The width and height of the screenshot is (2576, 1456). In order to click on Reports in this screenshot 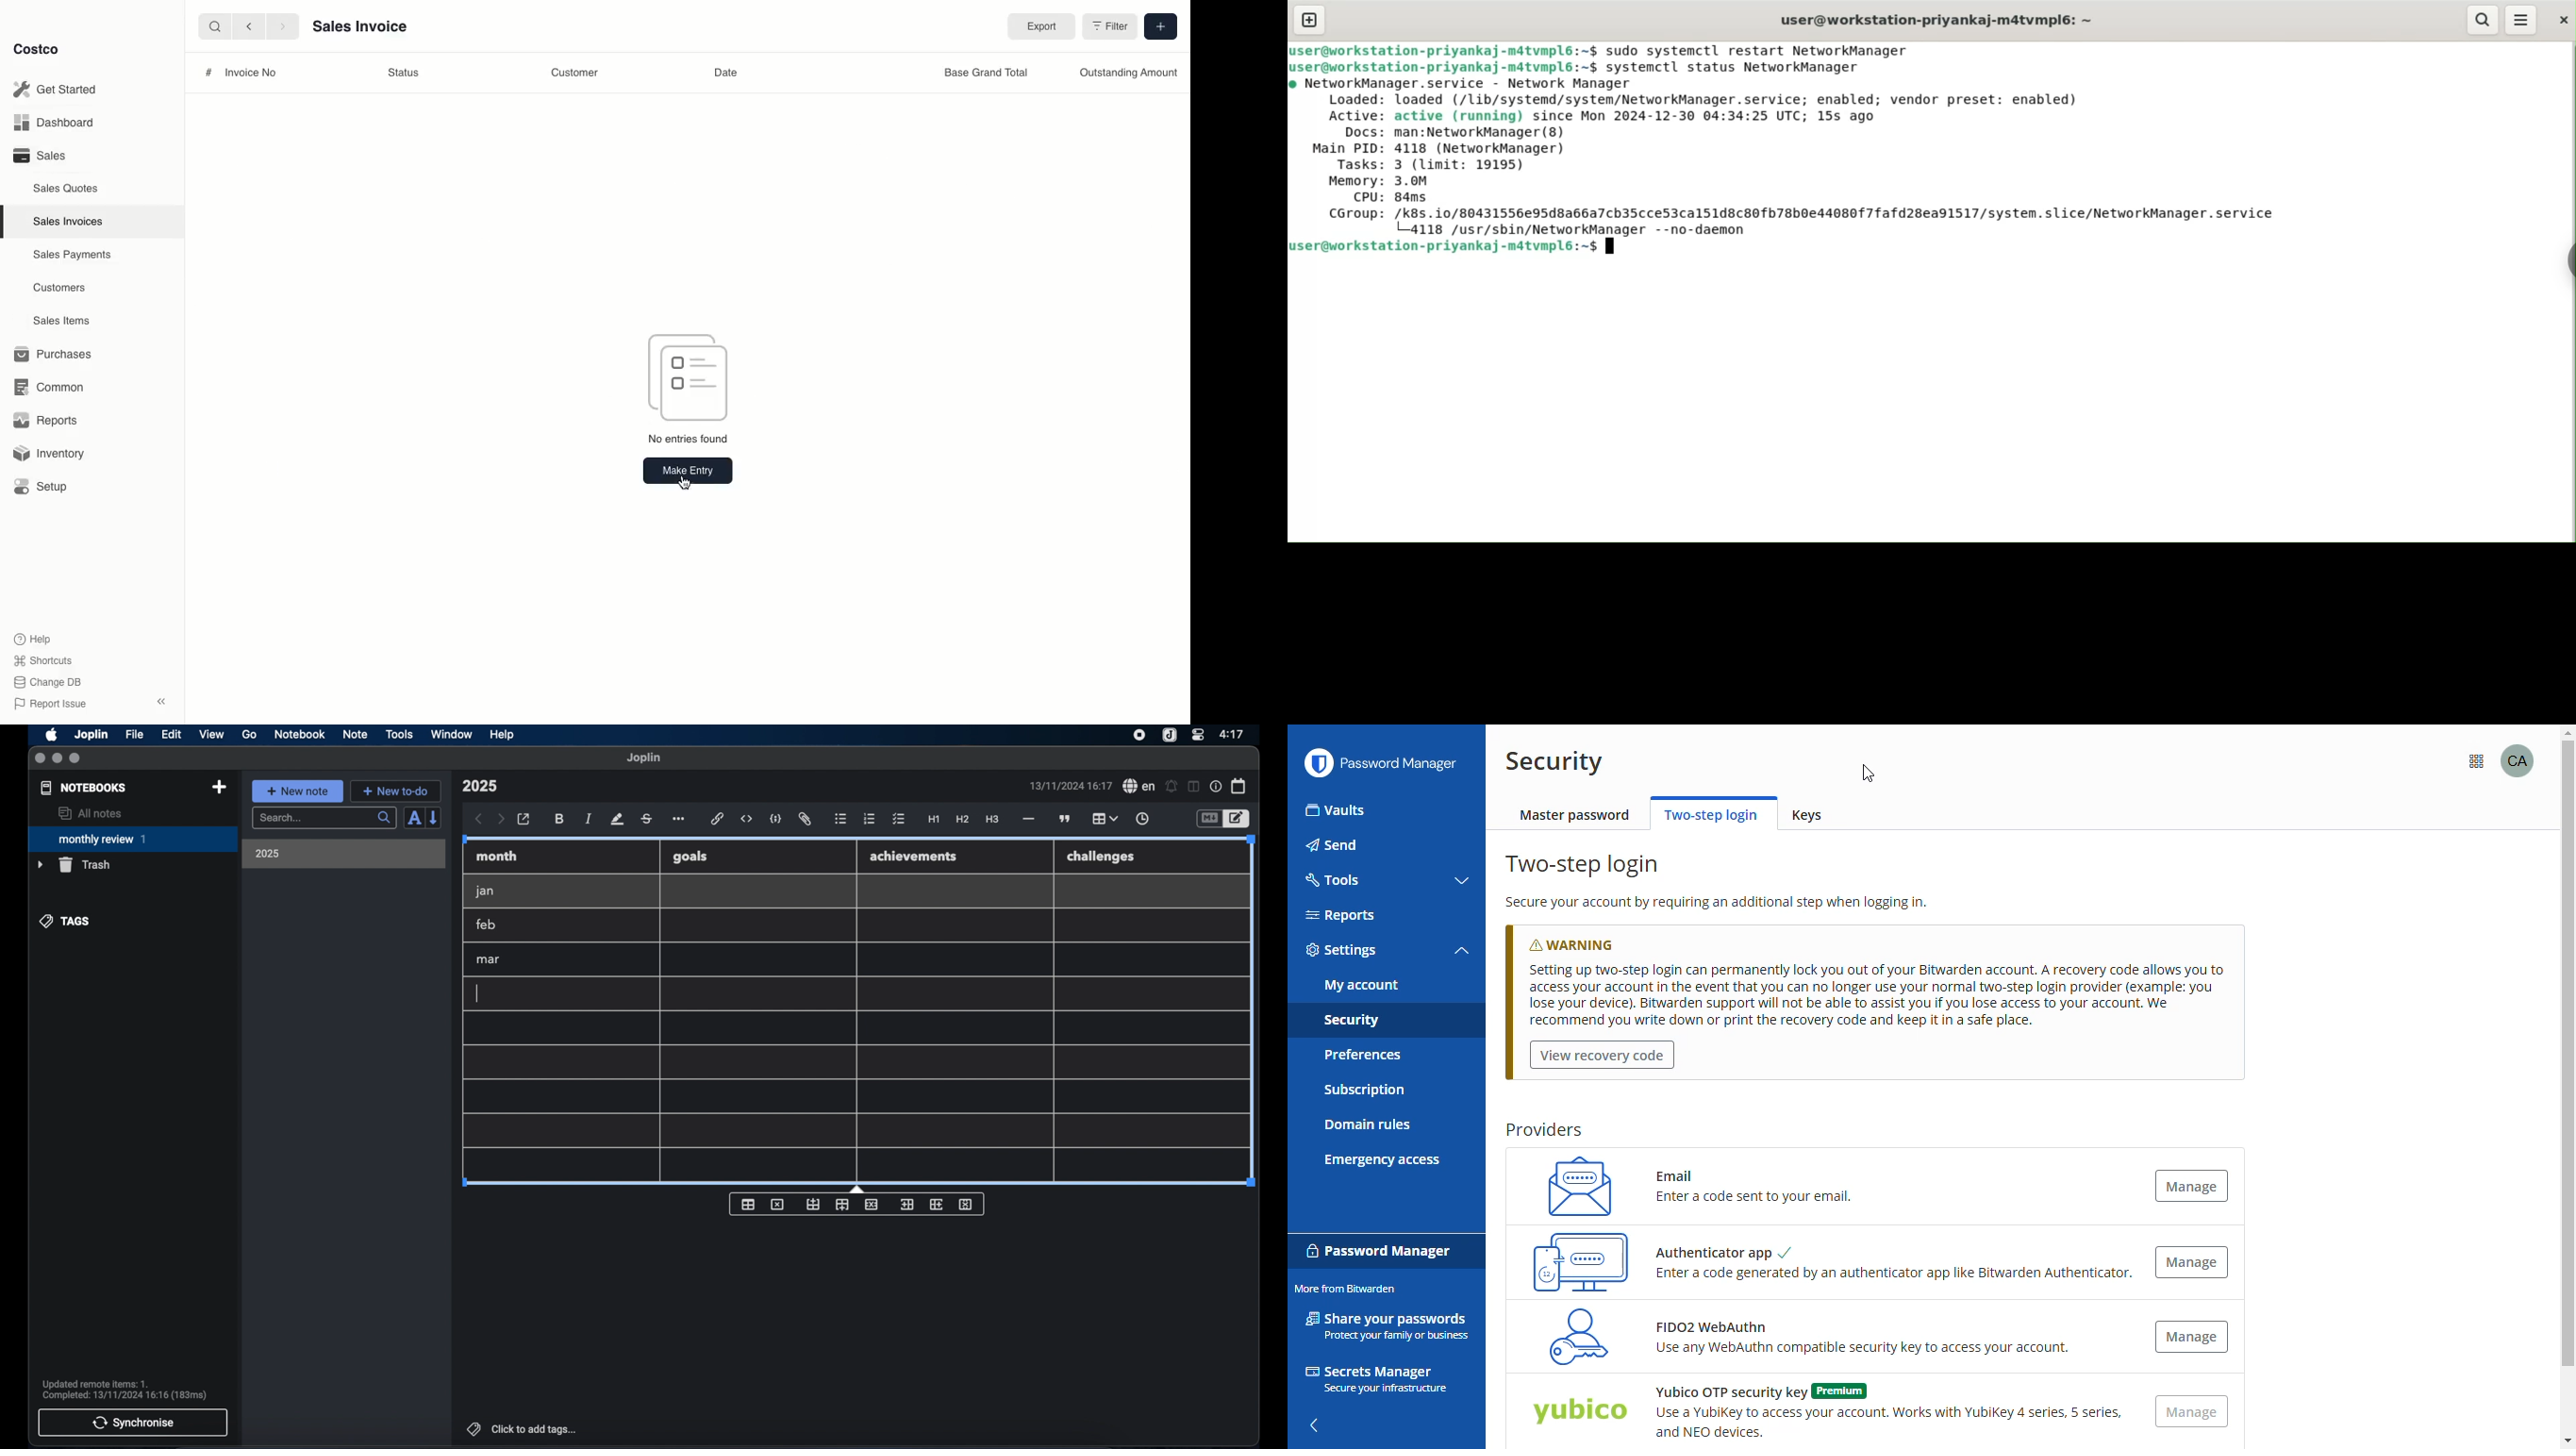, I will do `click(46, 422)`.